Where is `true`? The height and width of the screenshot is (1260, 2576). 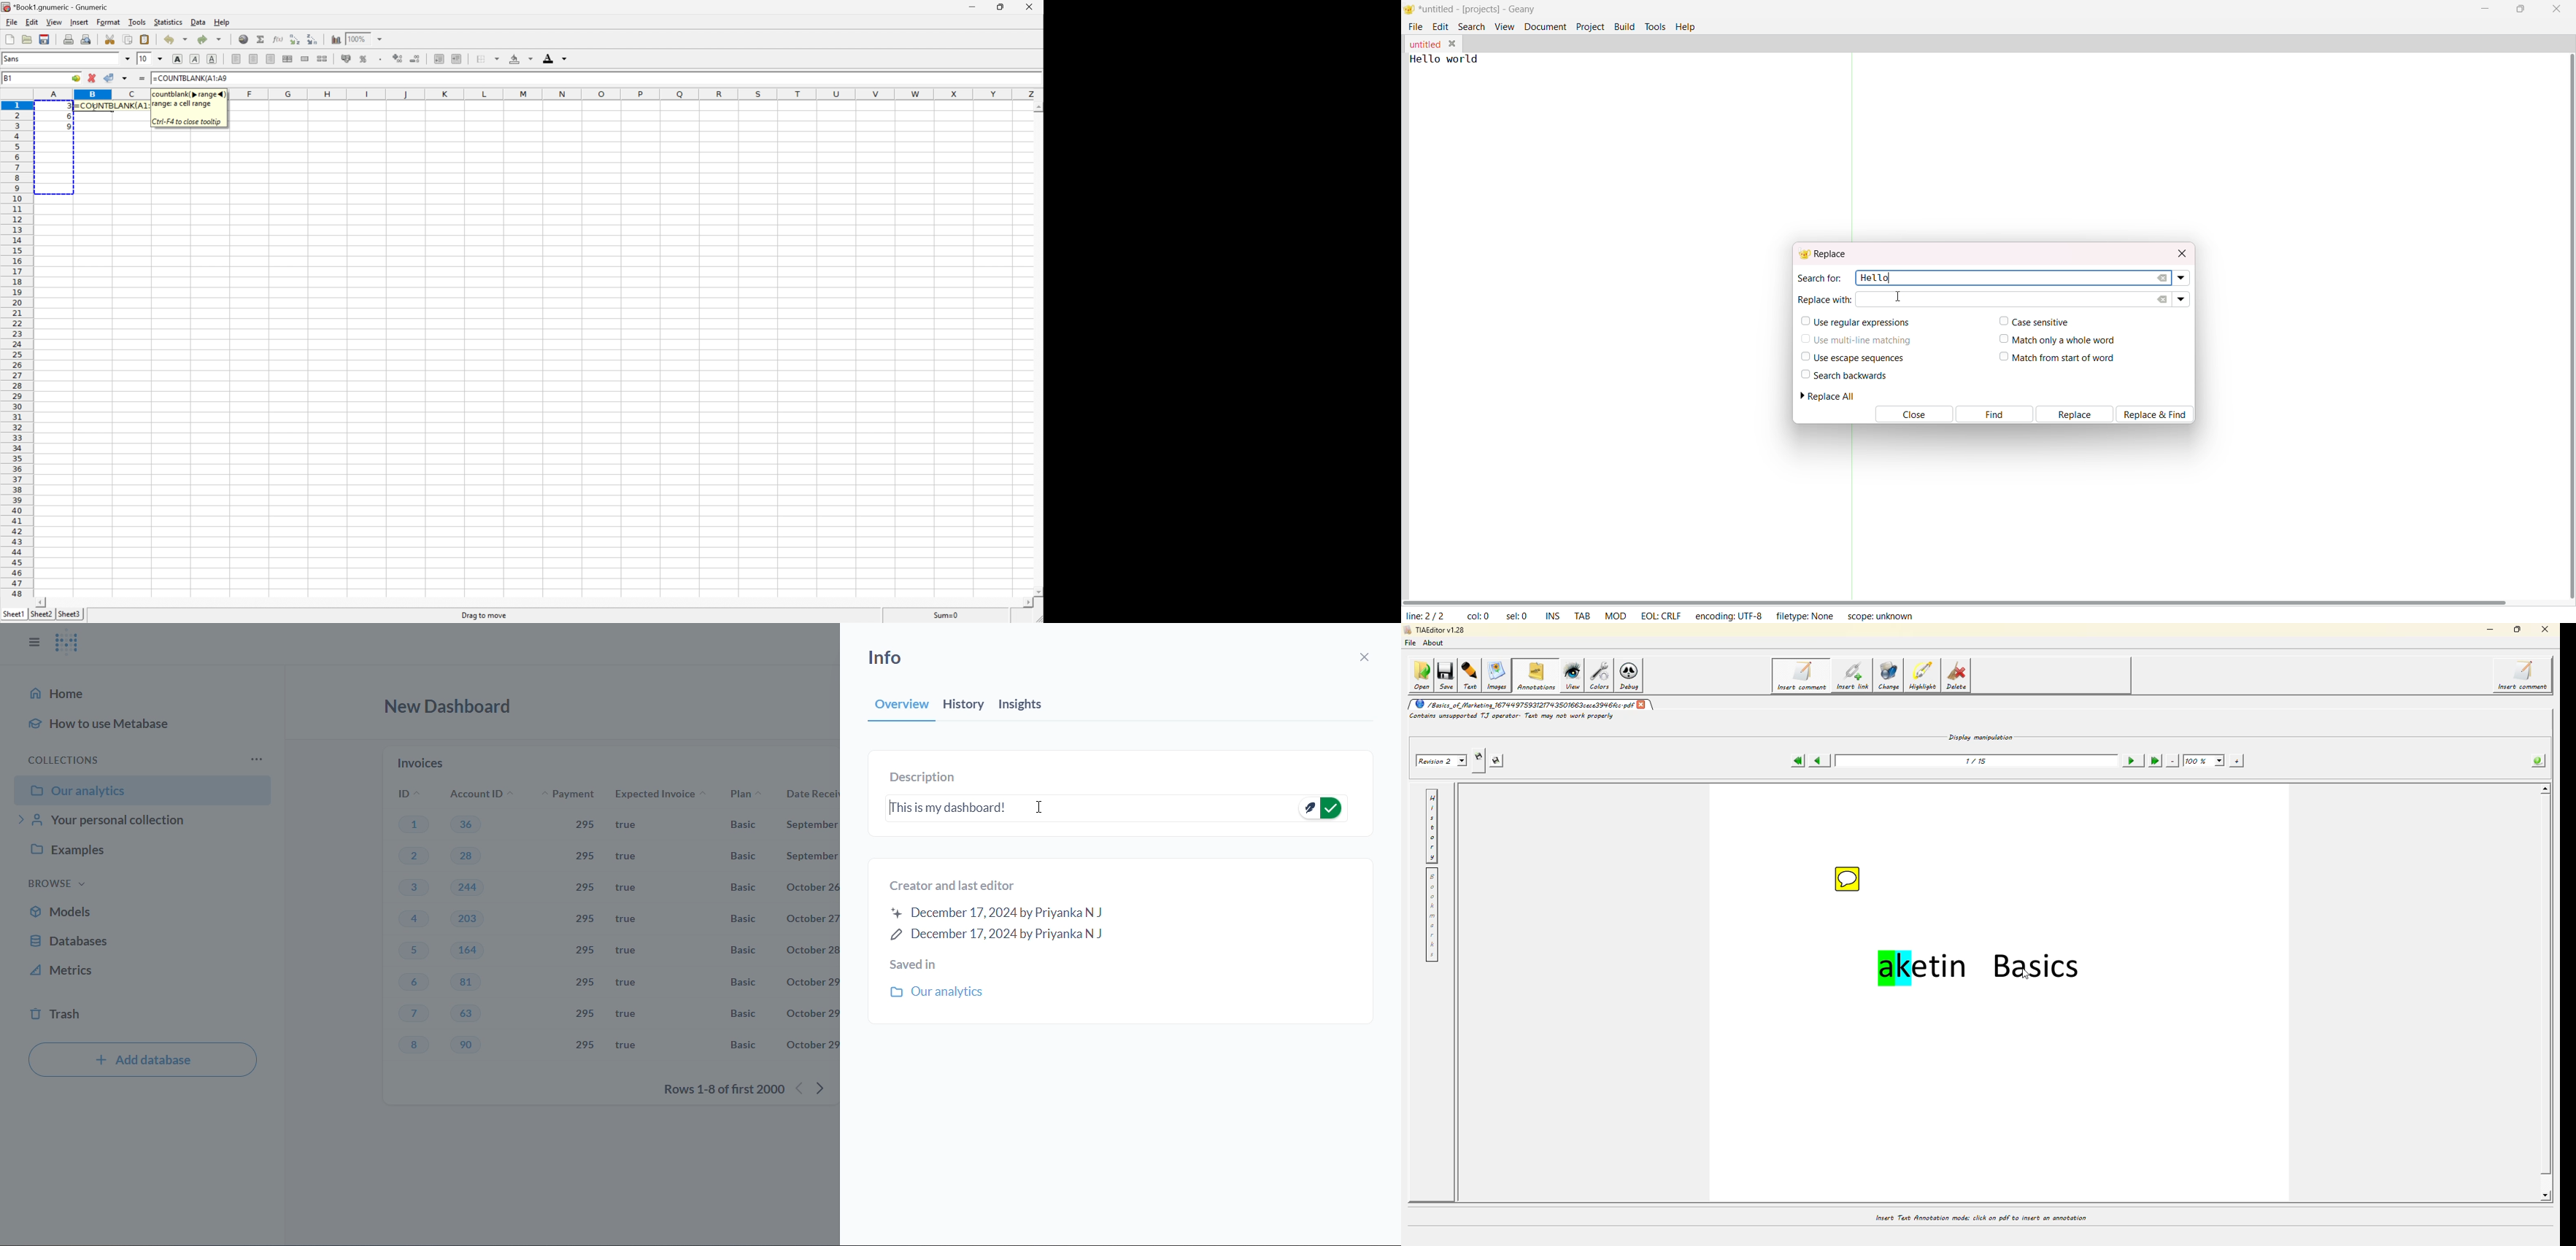 true is located at coordinates (628, 951).